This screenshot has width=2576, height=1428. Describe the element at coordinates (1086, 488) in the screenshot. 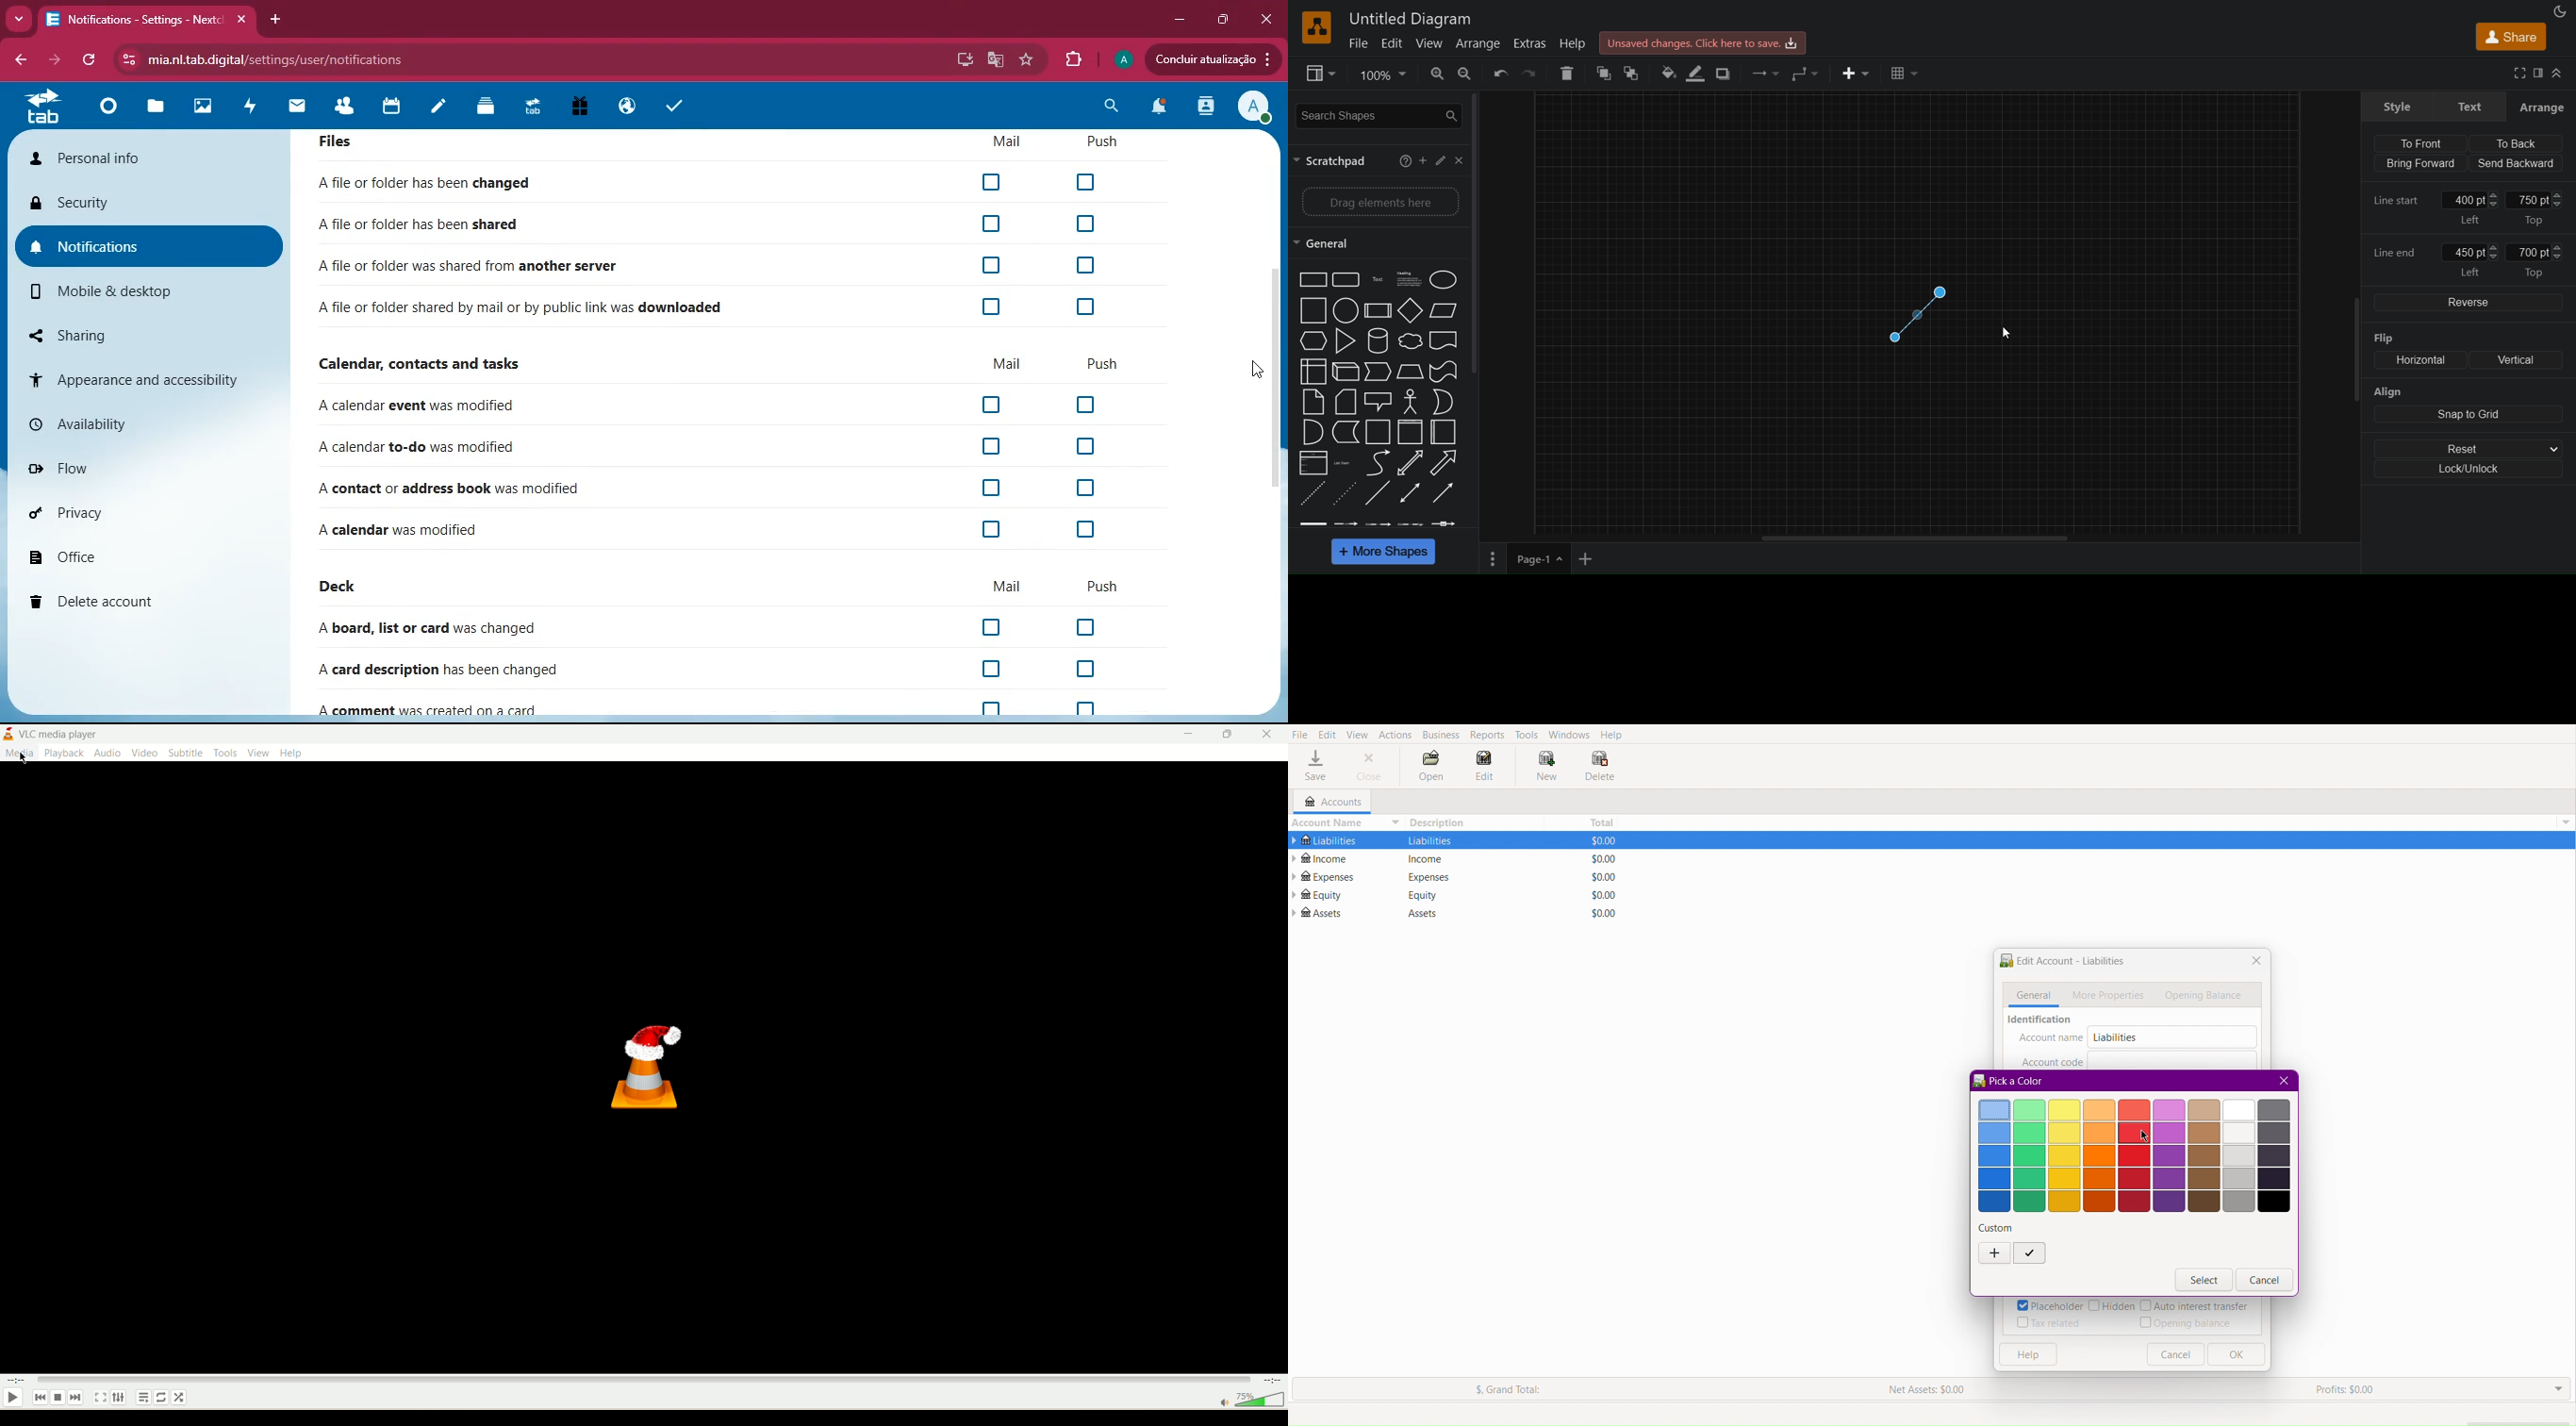

I see `off` at that location.